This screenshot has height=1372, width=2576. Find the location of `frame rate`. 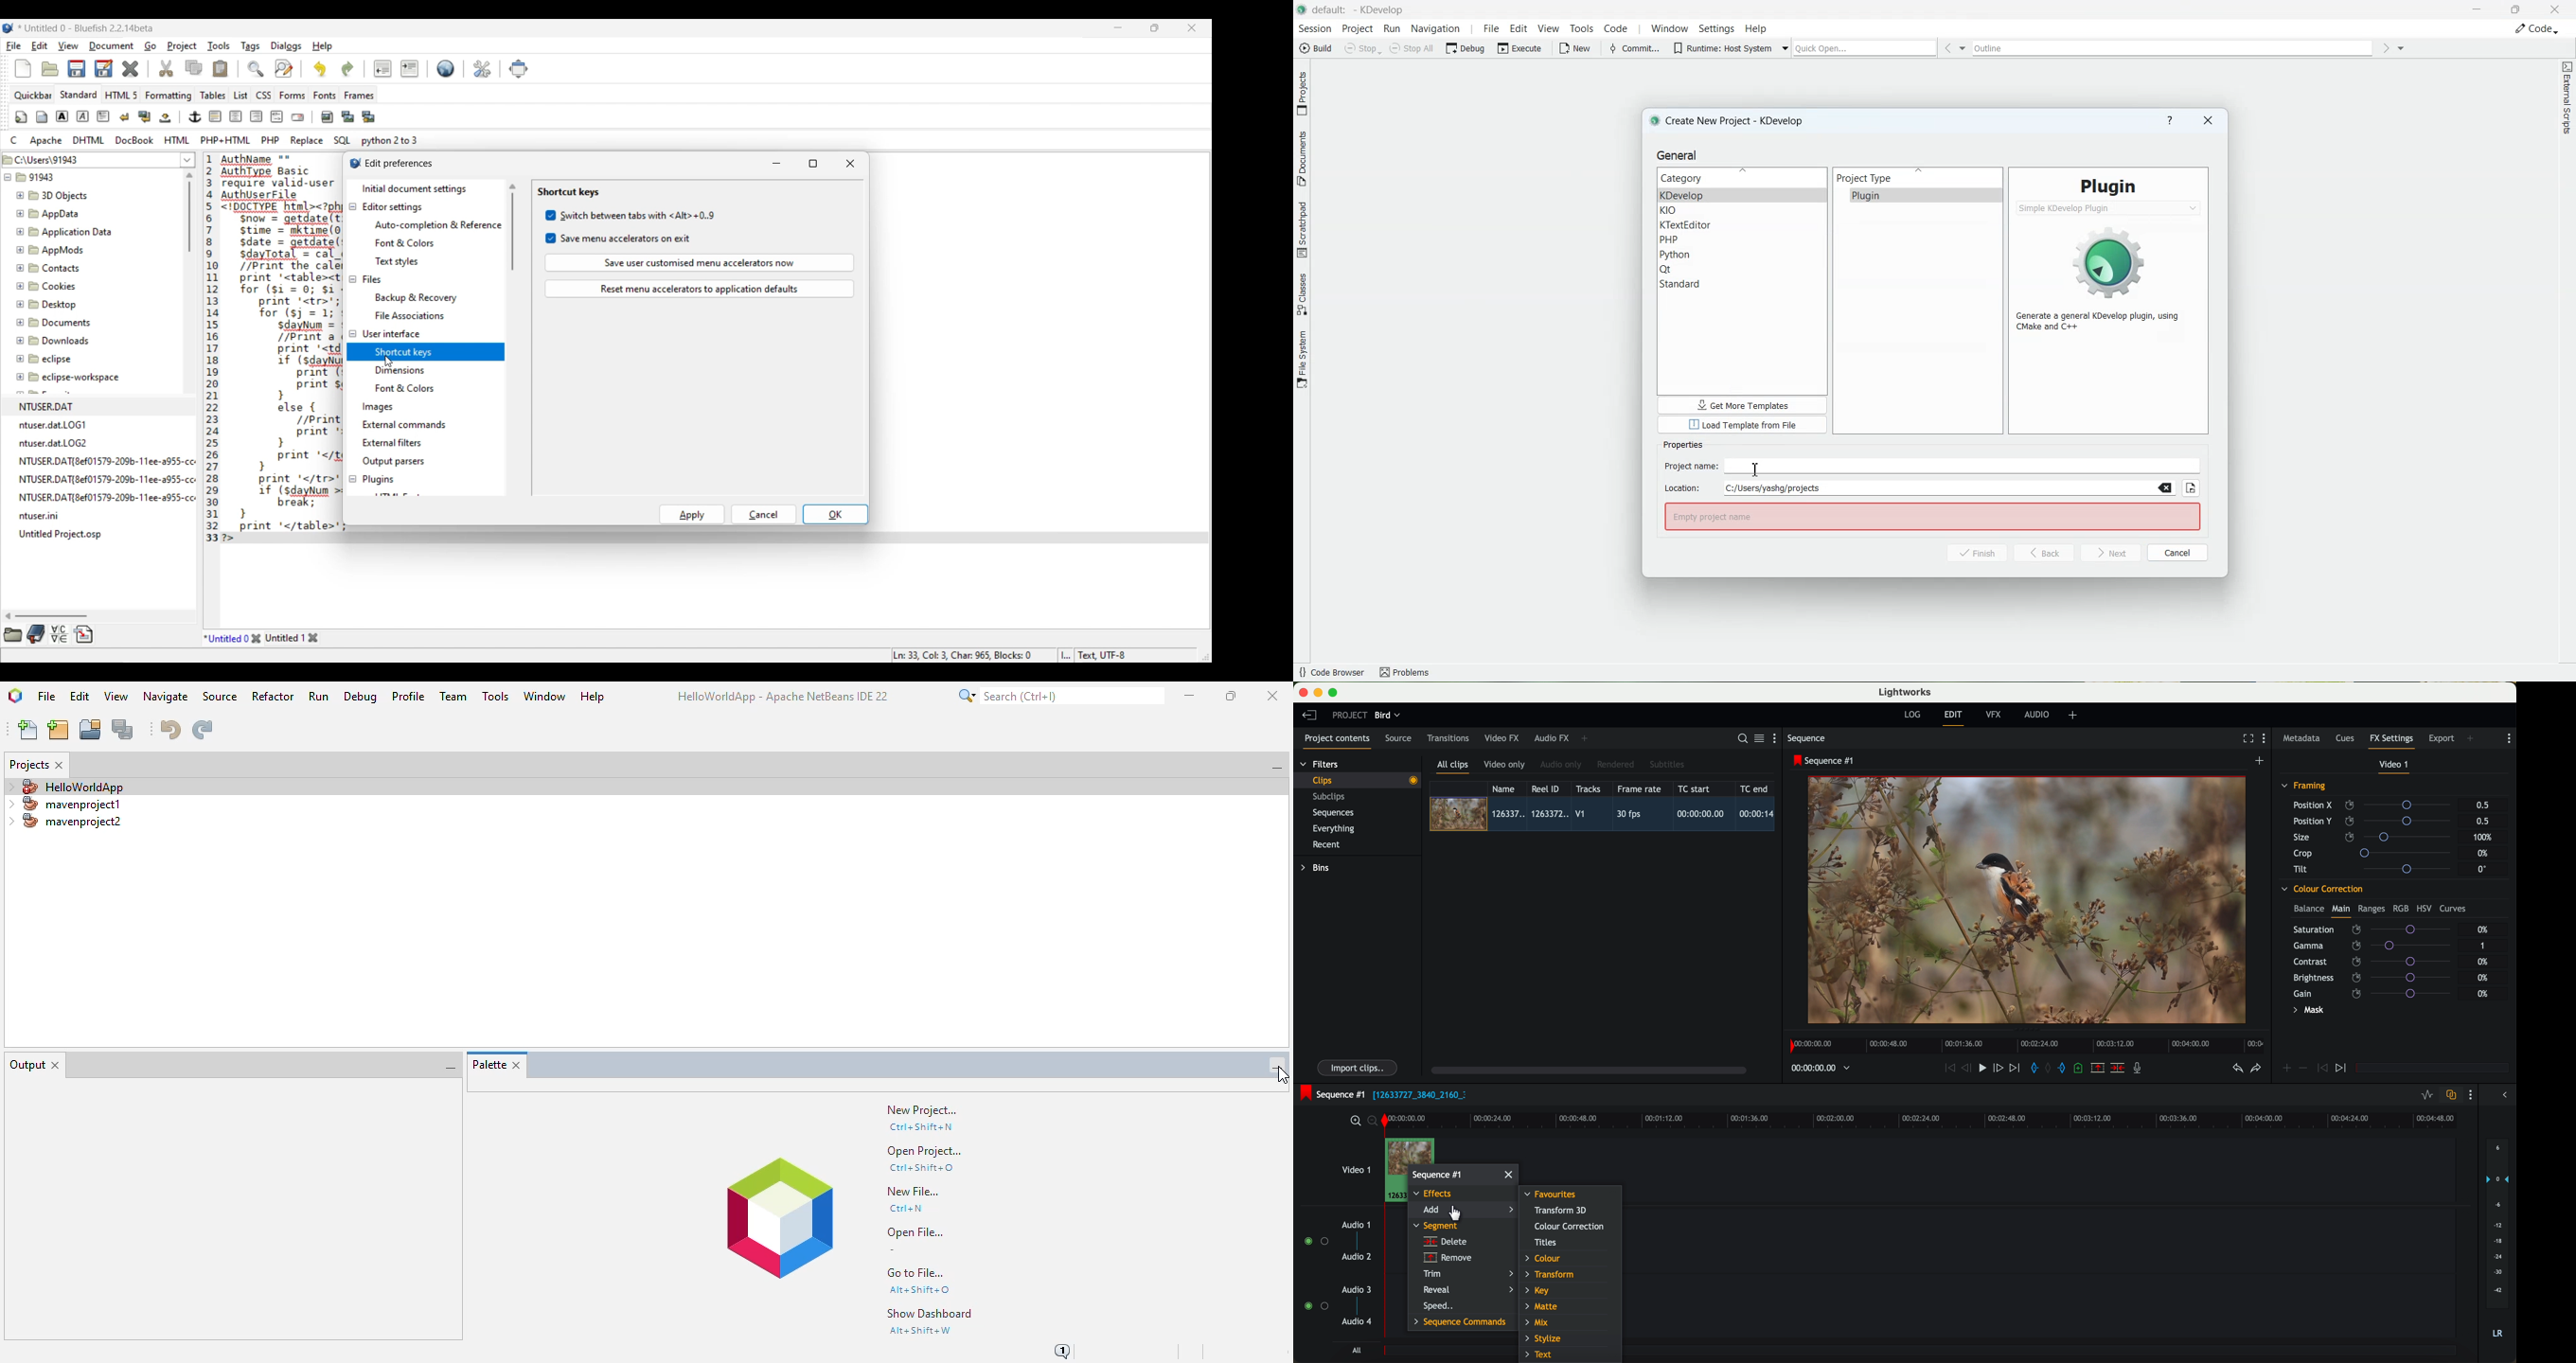

frame rate is located at coordinates (1639, 789).